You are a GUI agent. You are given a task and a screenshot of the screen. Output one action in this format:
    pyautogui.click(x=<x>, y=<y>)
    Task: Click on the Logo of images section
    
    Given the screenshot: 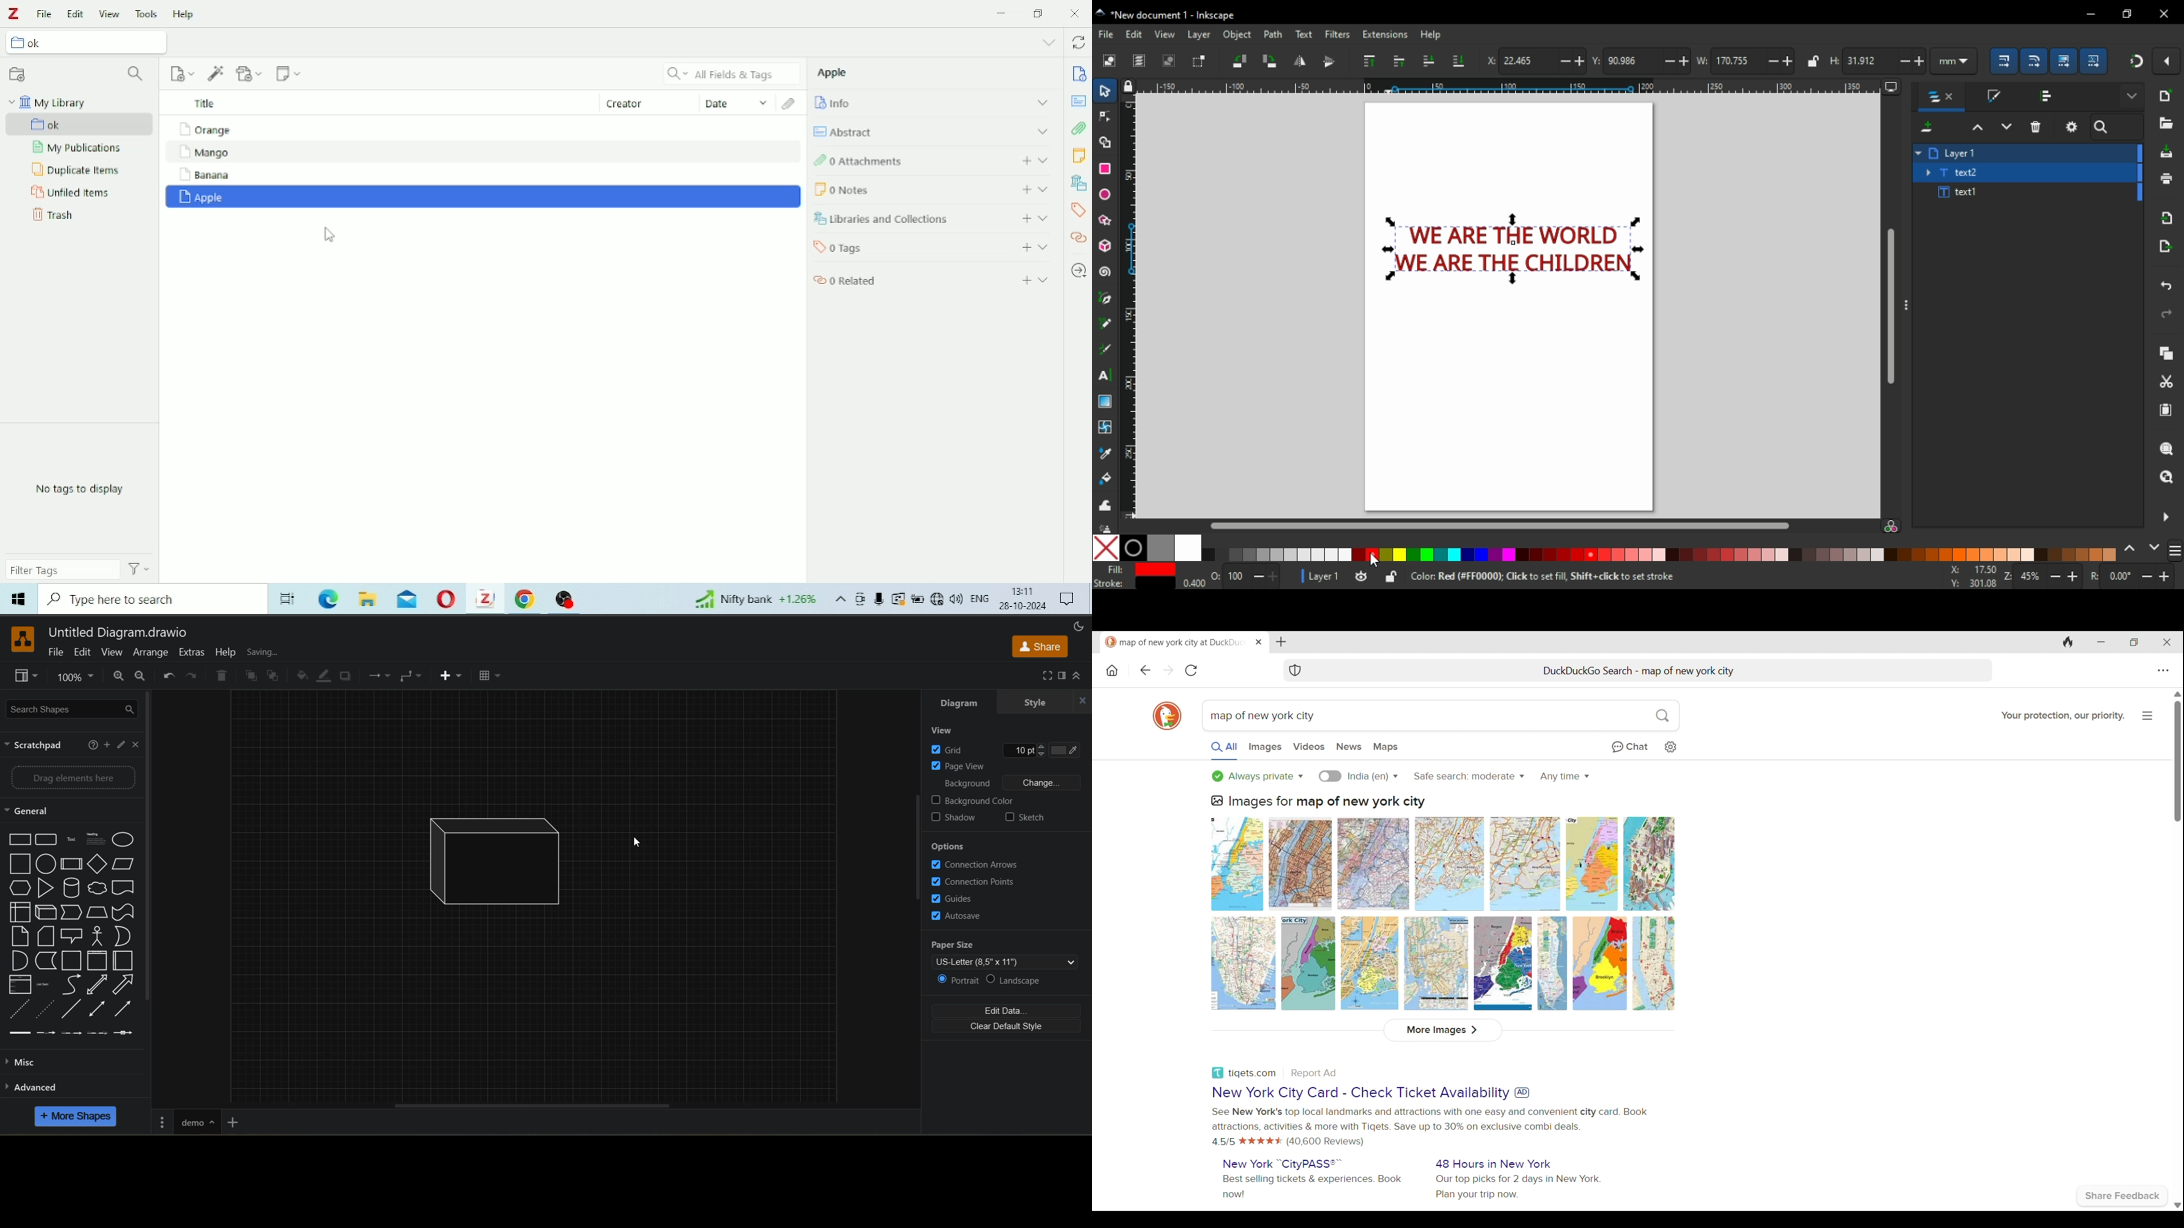 What is the action you would take?
    pyautogui.click(x=1217, y=801)
    